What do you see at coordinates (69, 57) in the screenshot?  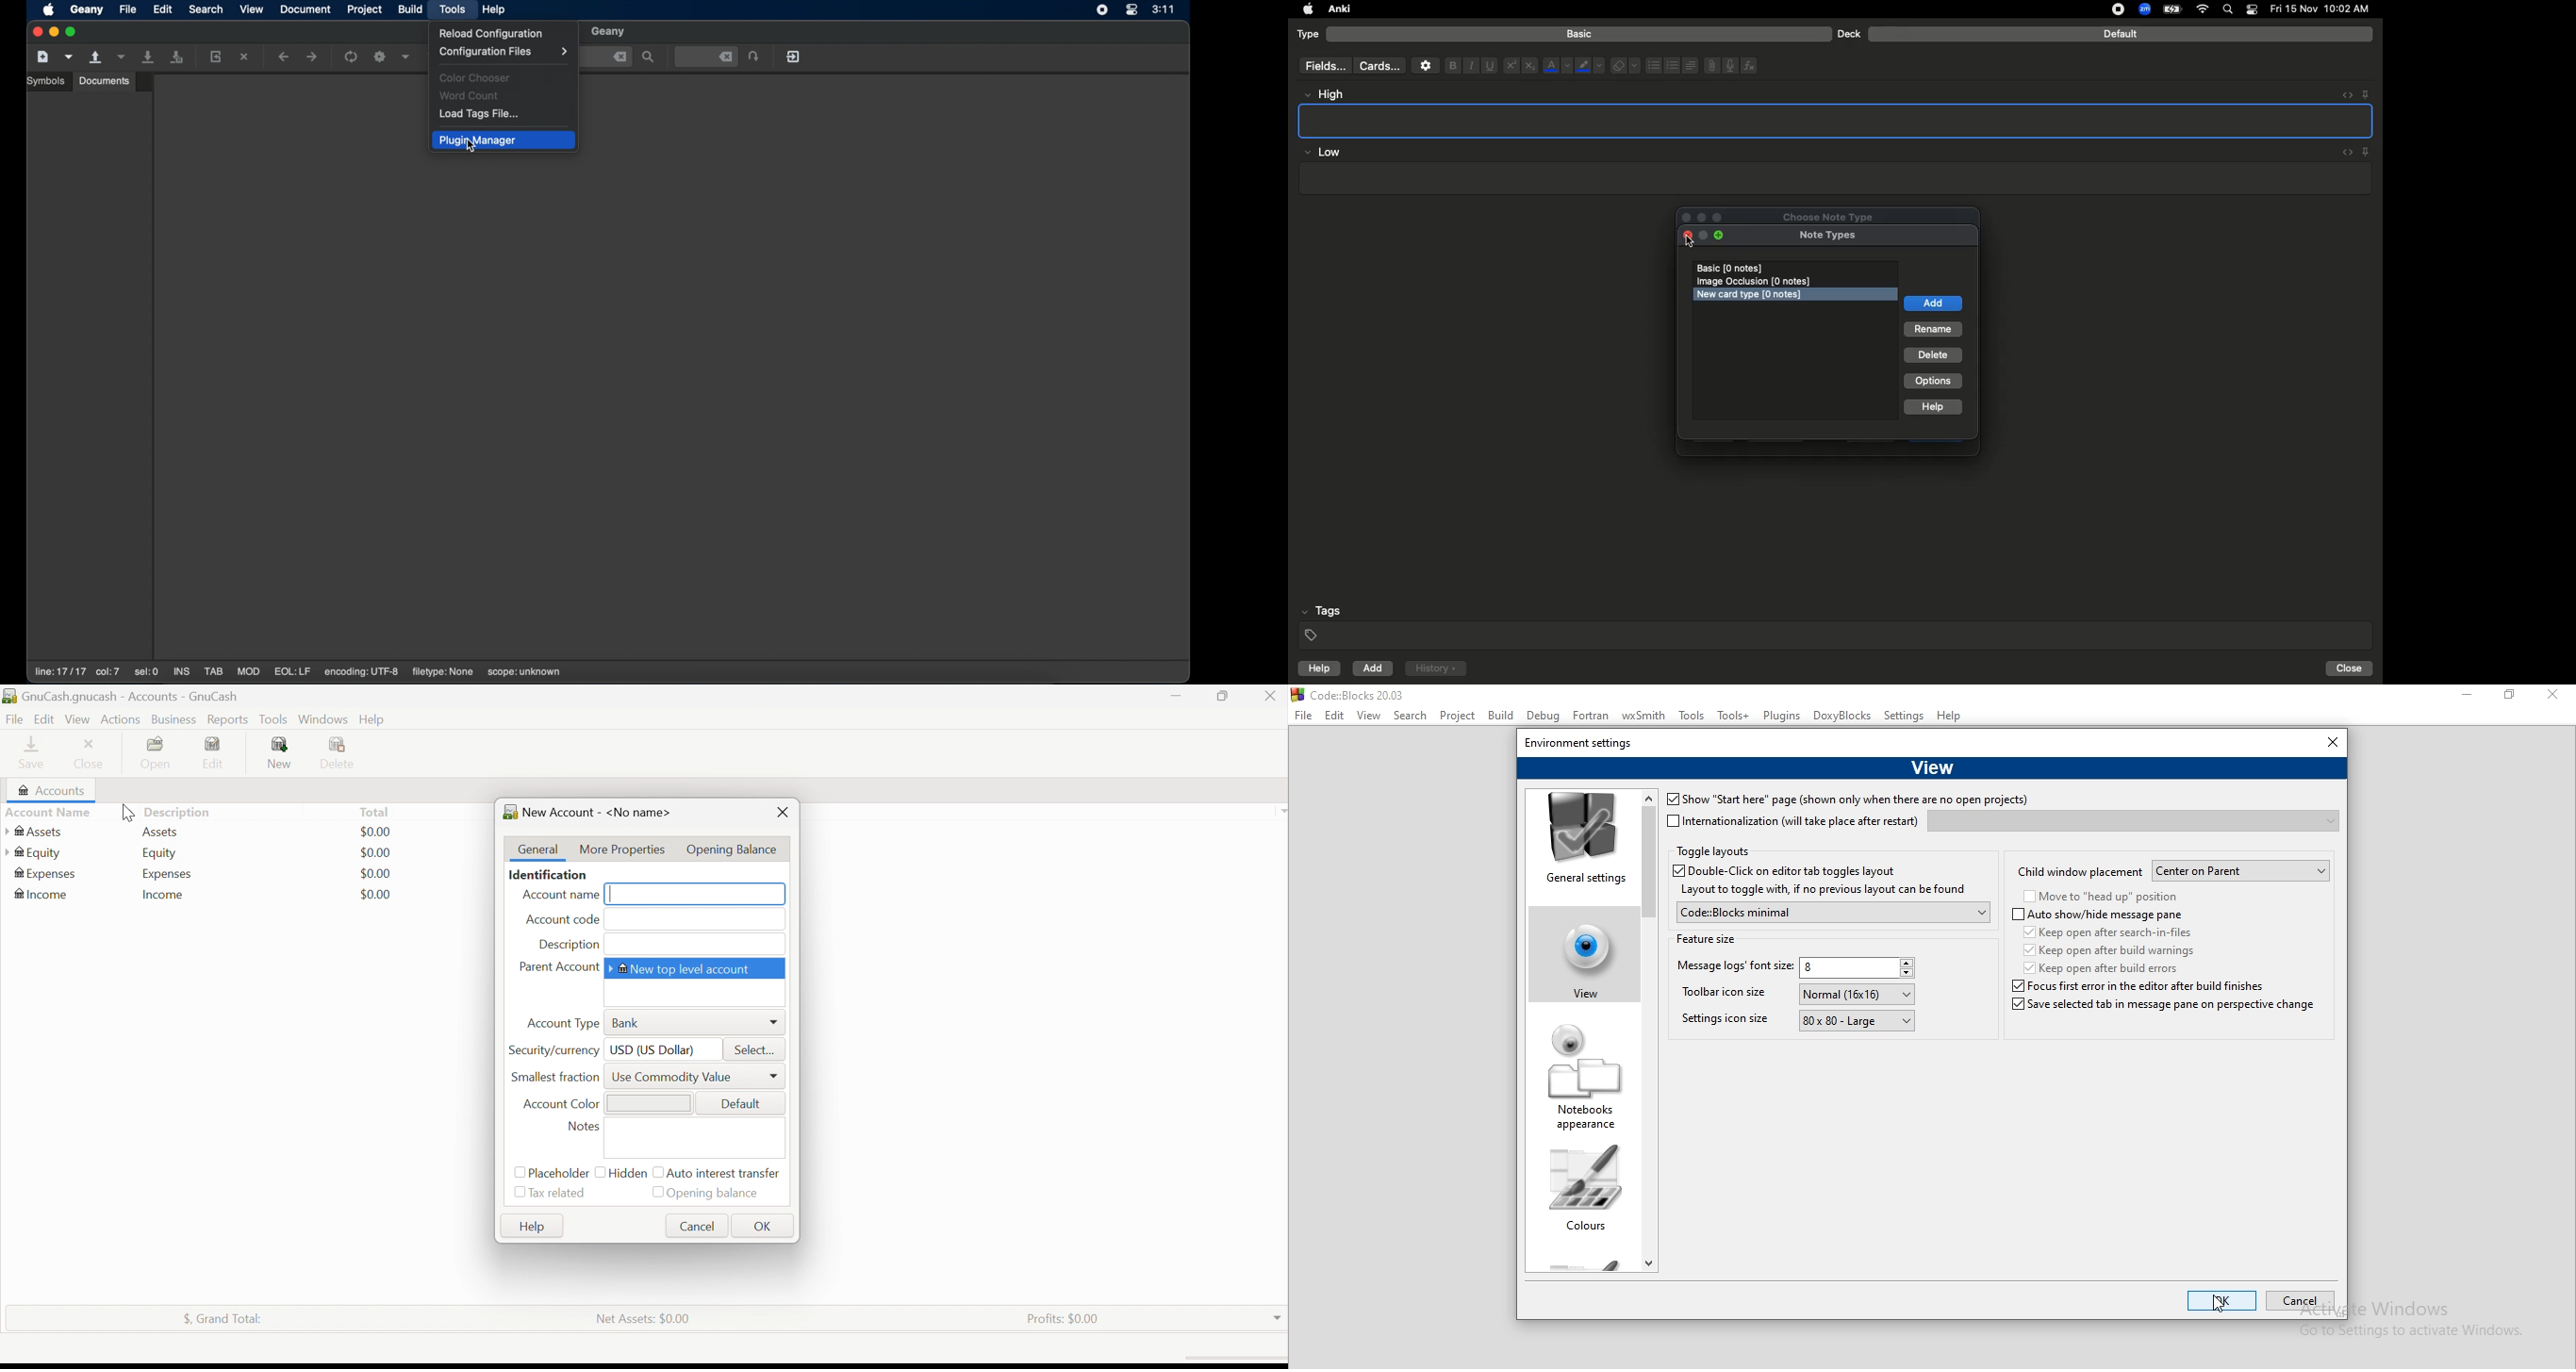 I see `create a new file from template` at bounding box center [69, 57].